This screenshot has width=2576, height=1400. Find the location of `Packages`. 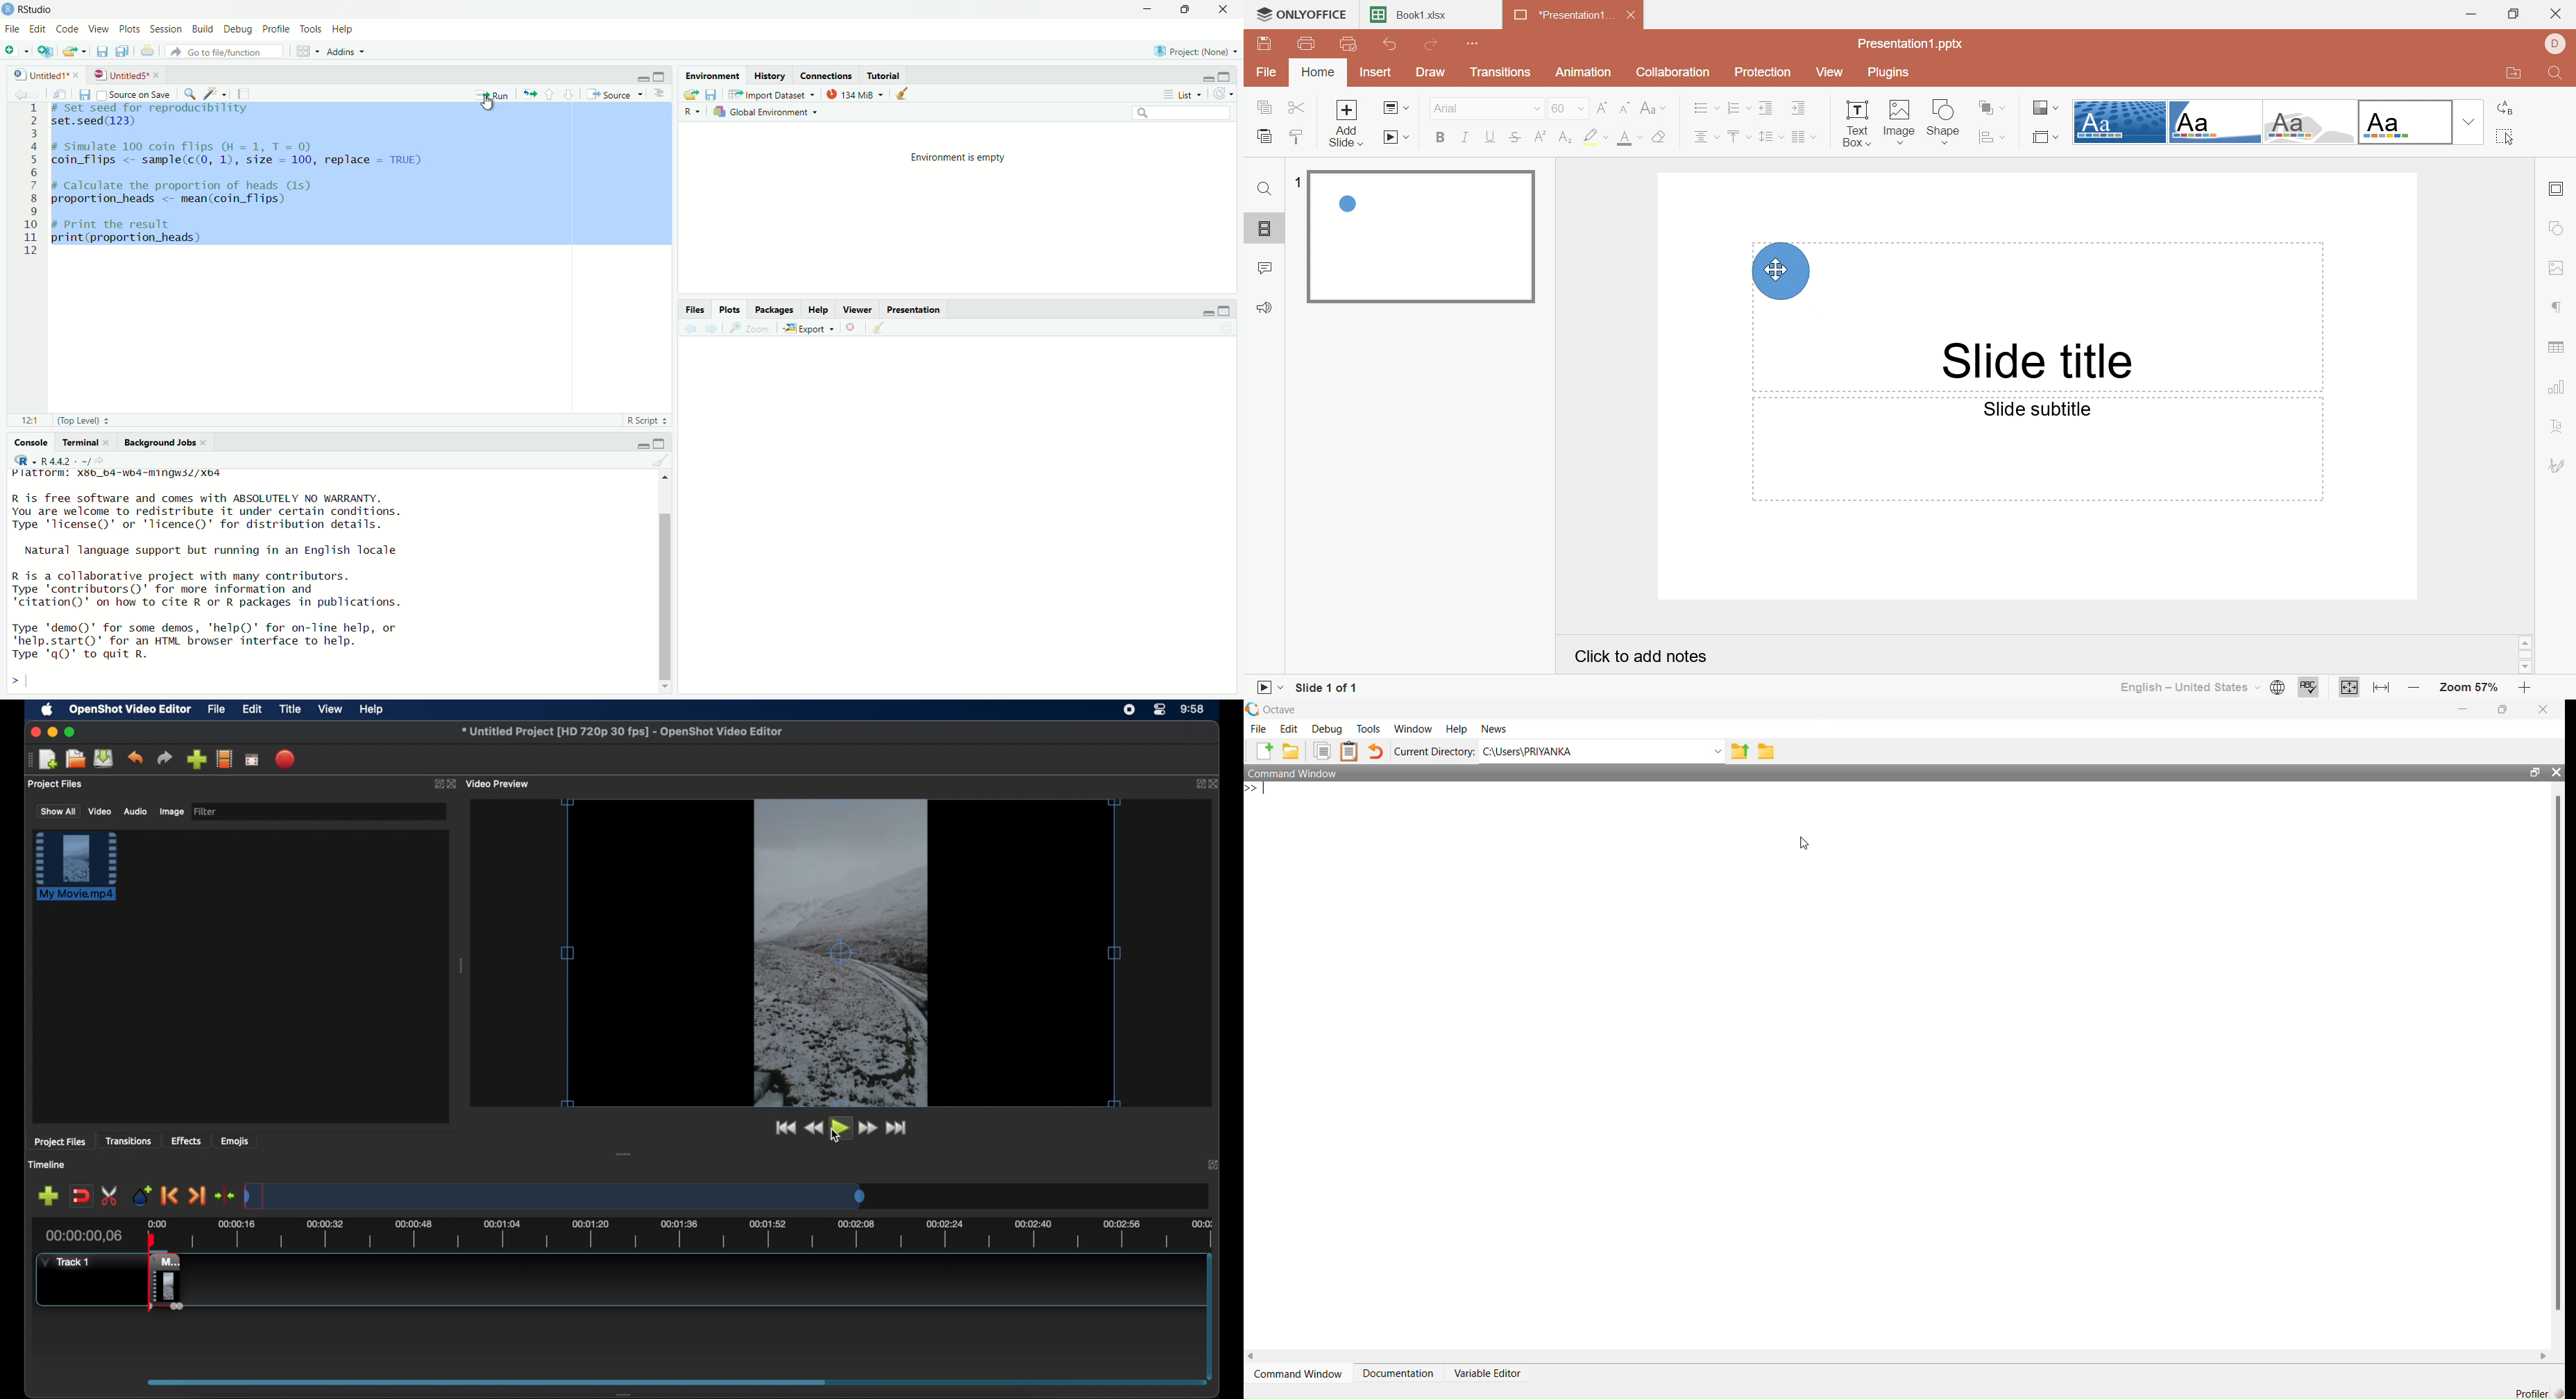

Packages is located at coordinates (775, 310).